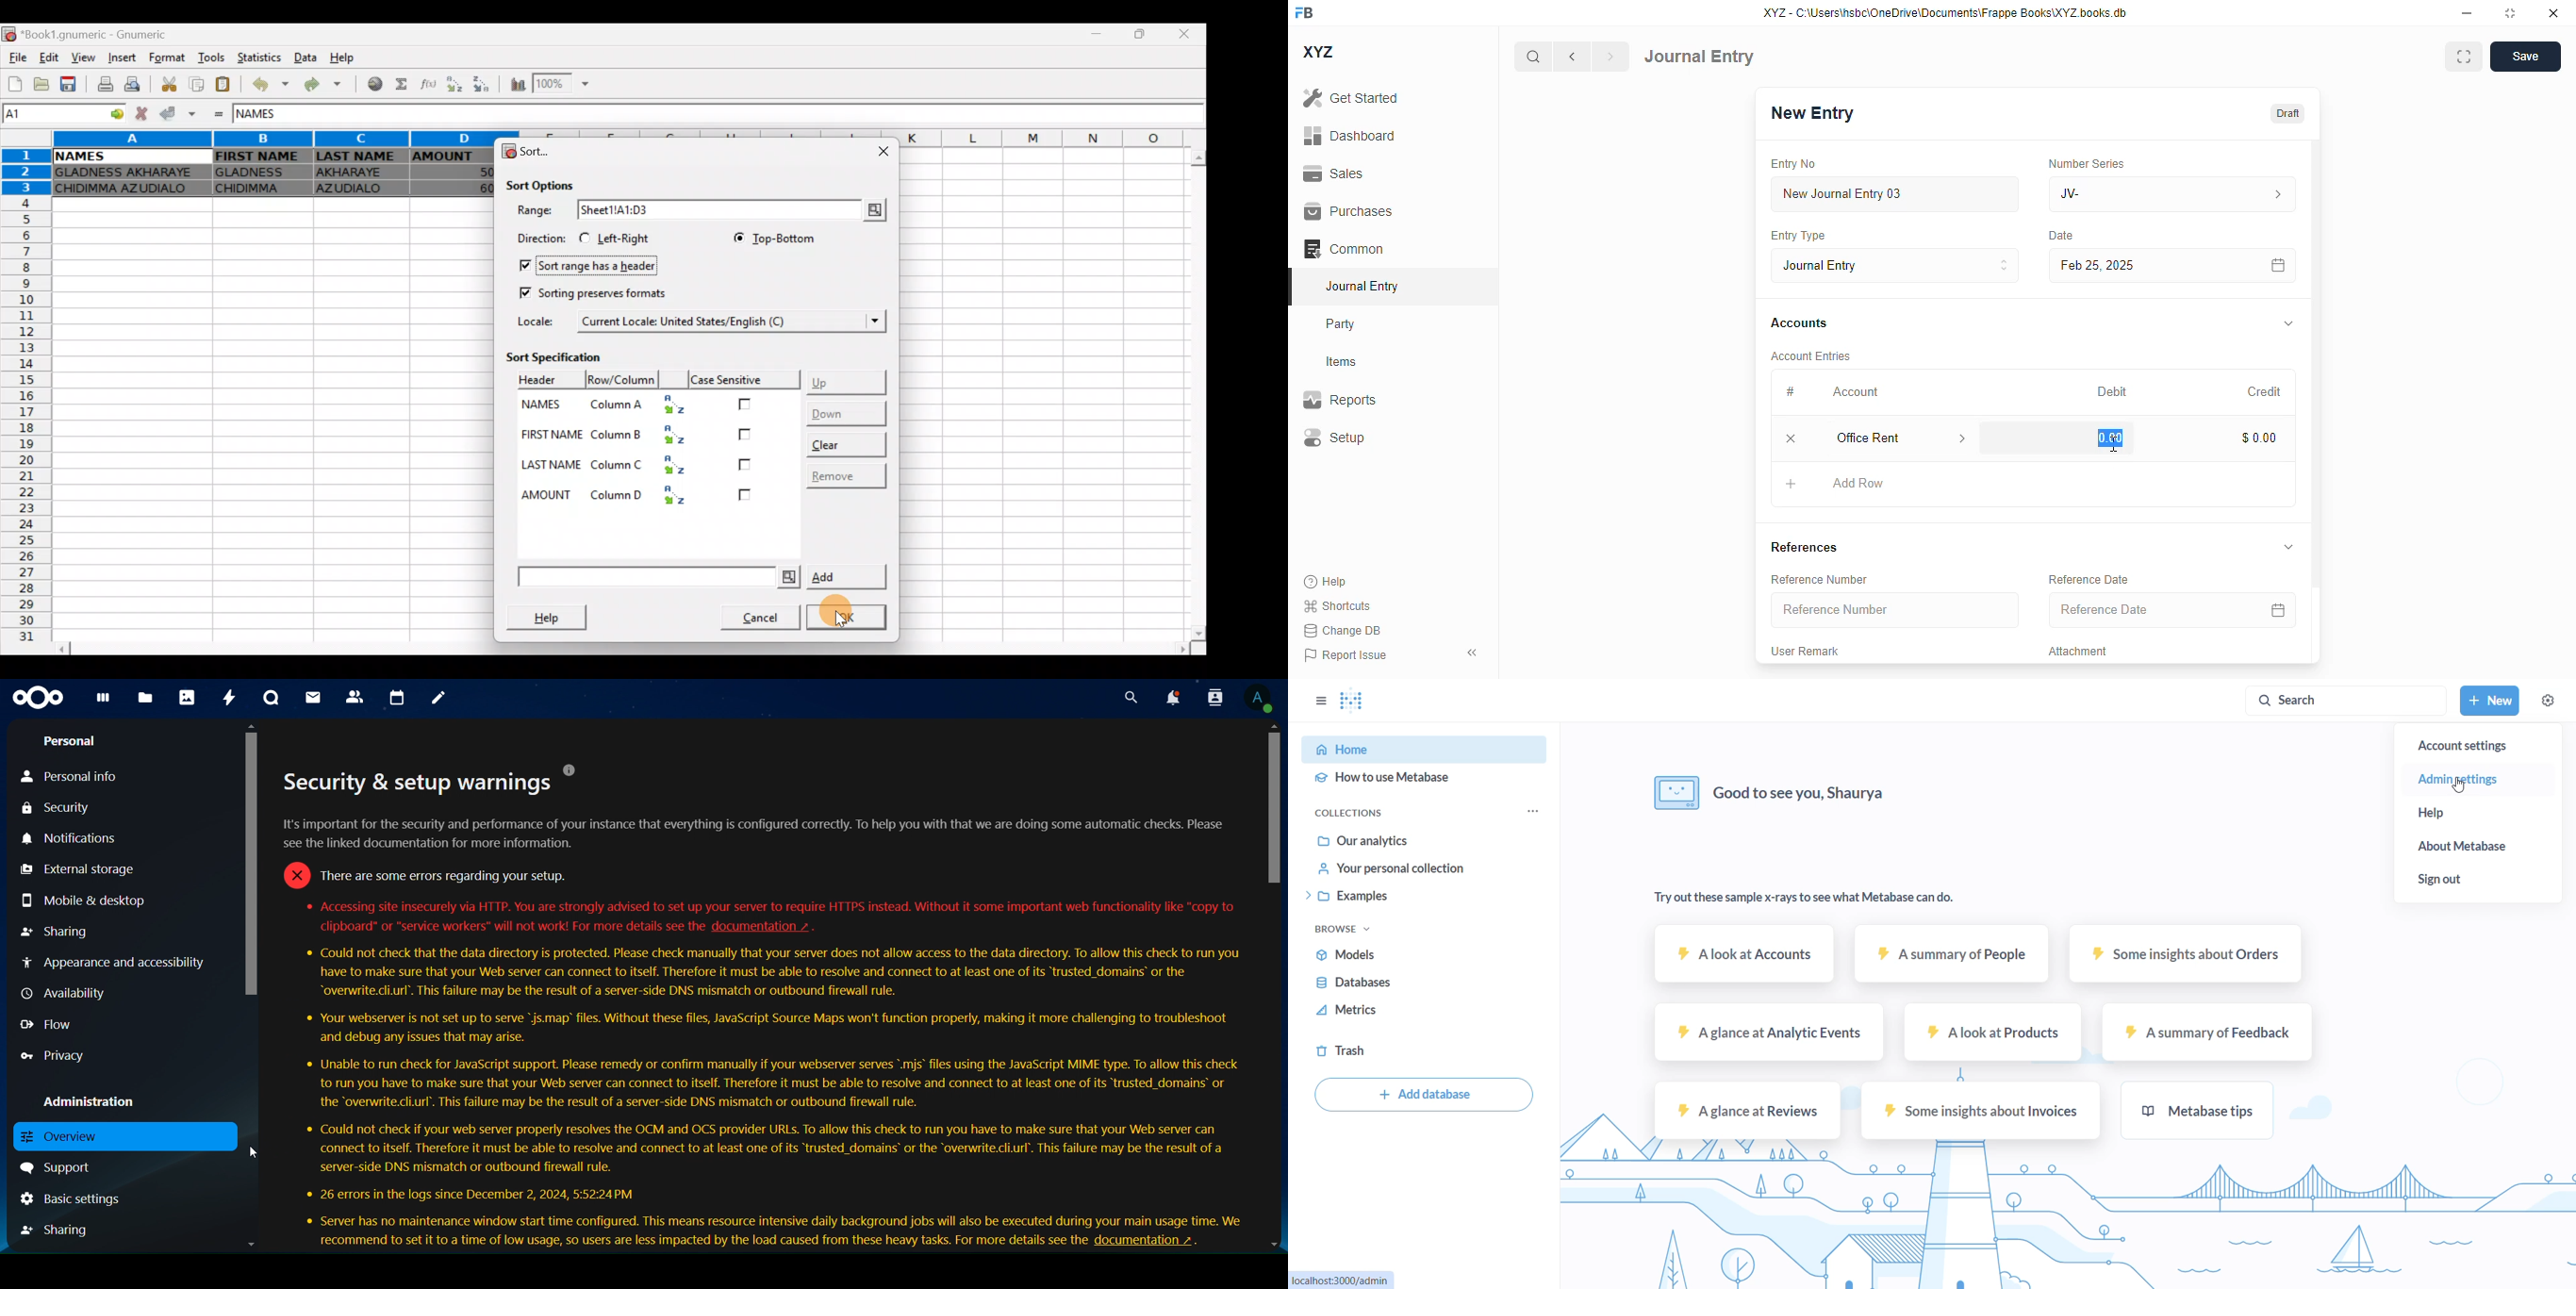 The width and height of the screenshot is (2576, 1316). I want to click on AKHARAYE, so click(360, 174).